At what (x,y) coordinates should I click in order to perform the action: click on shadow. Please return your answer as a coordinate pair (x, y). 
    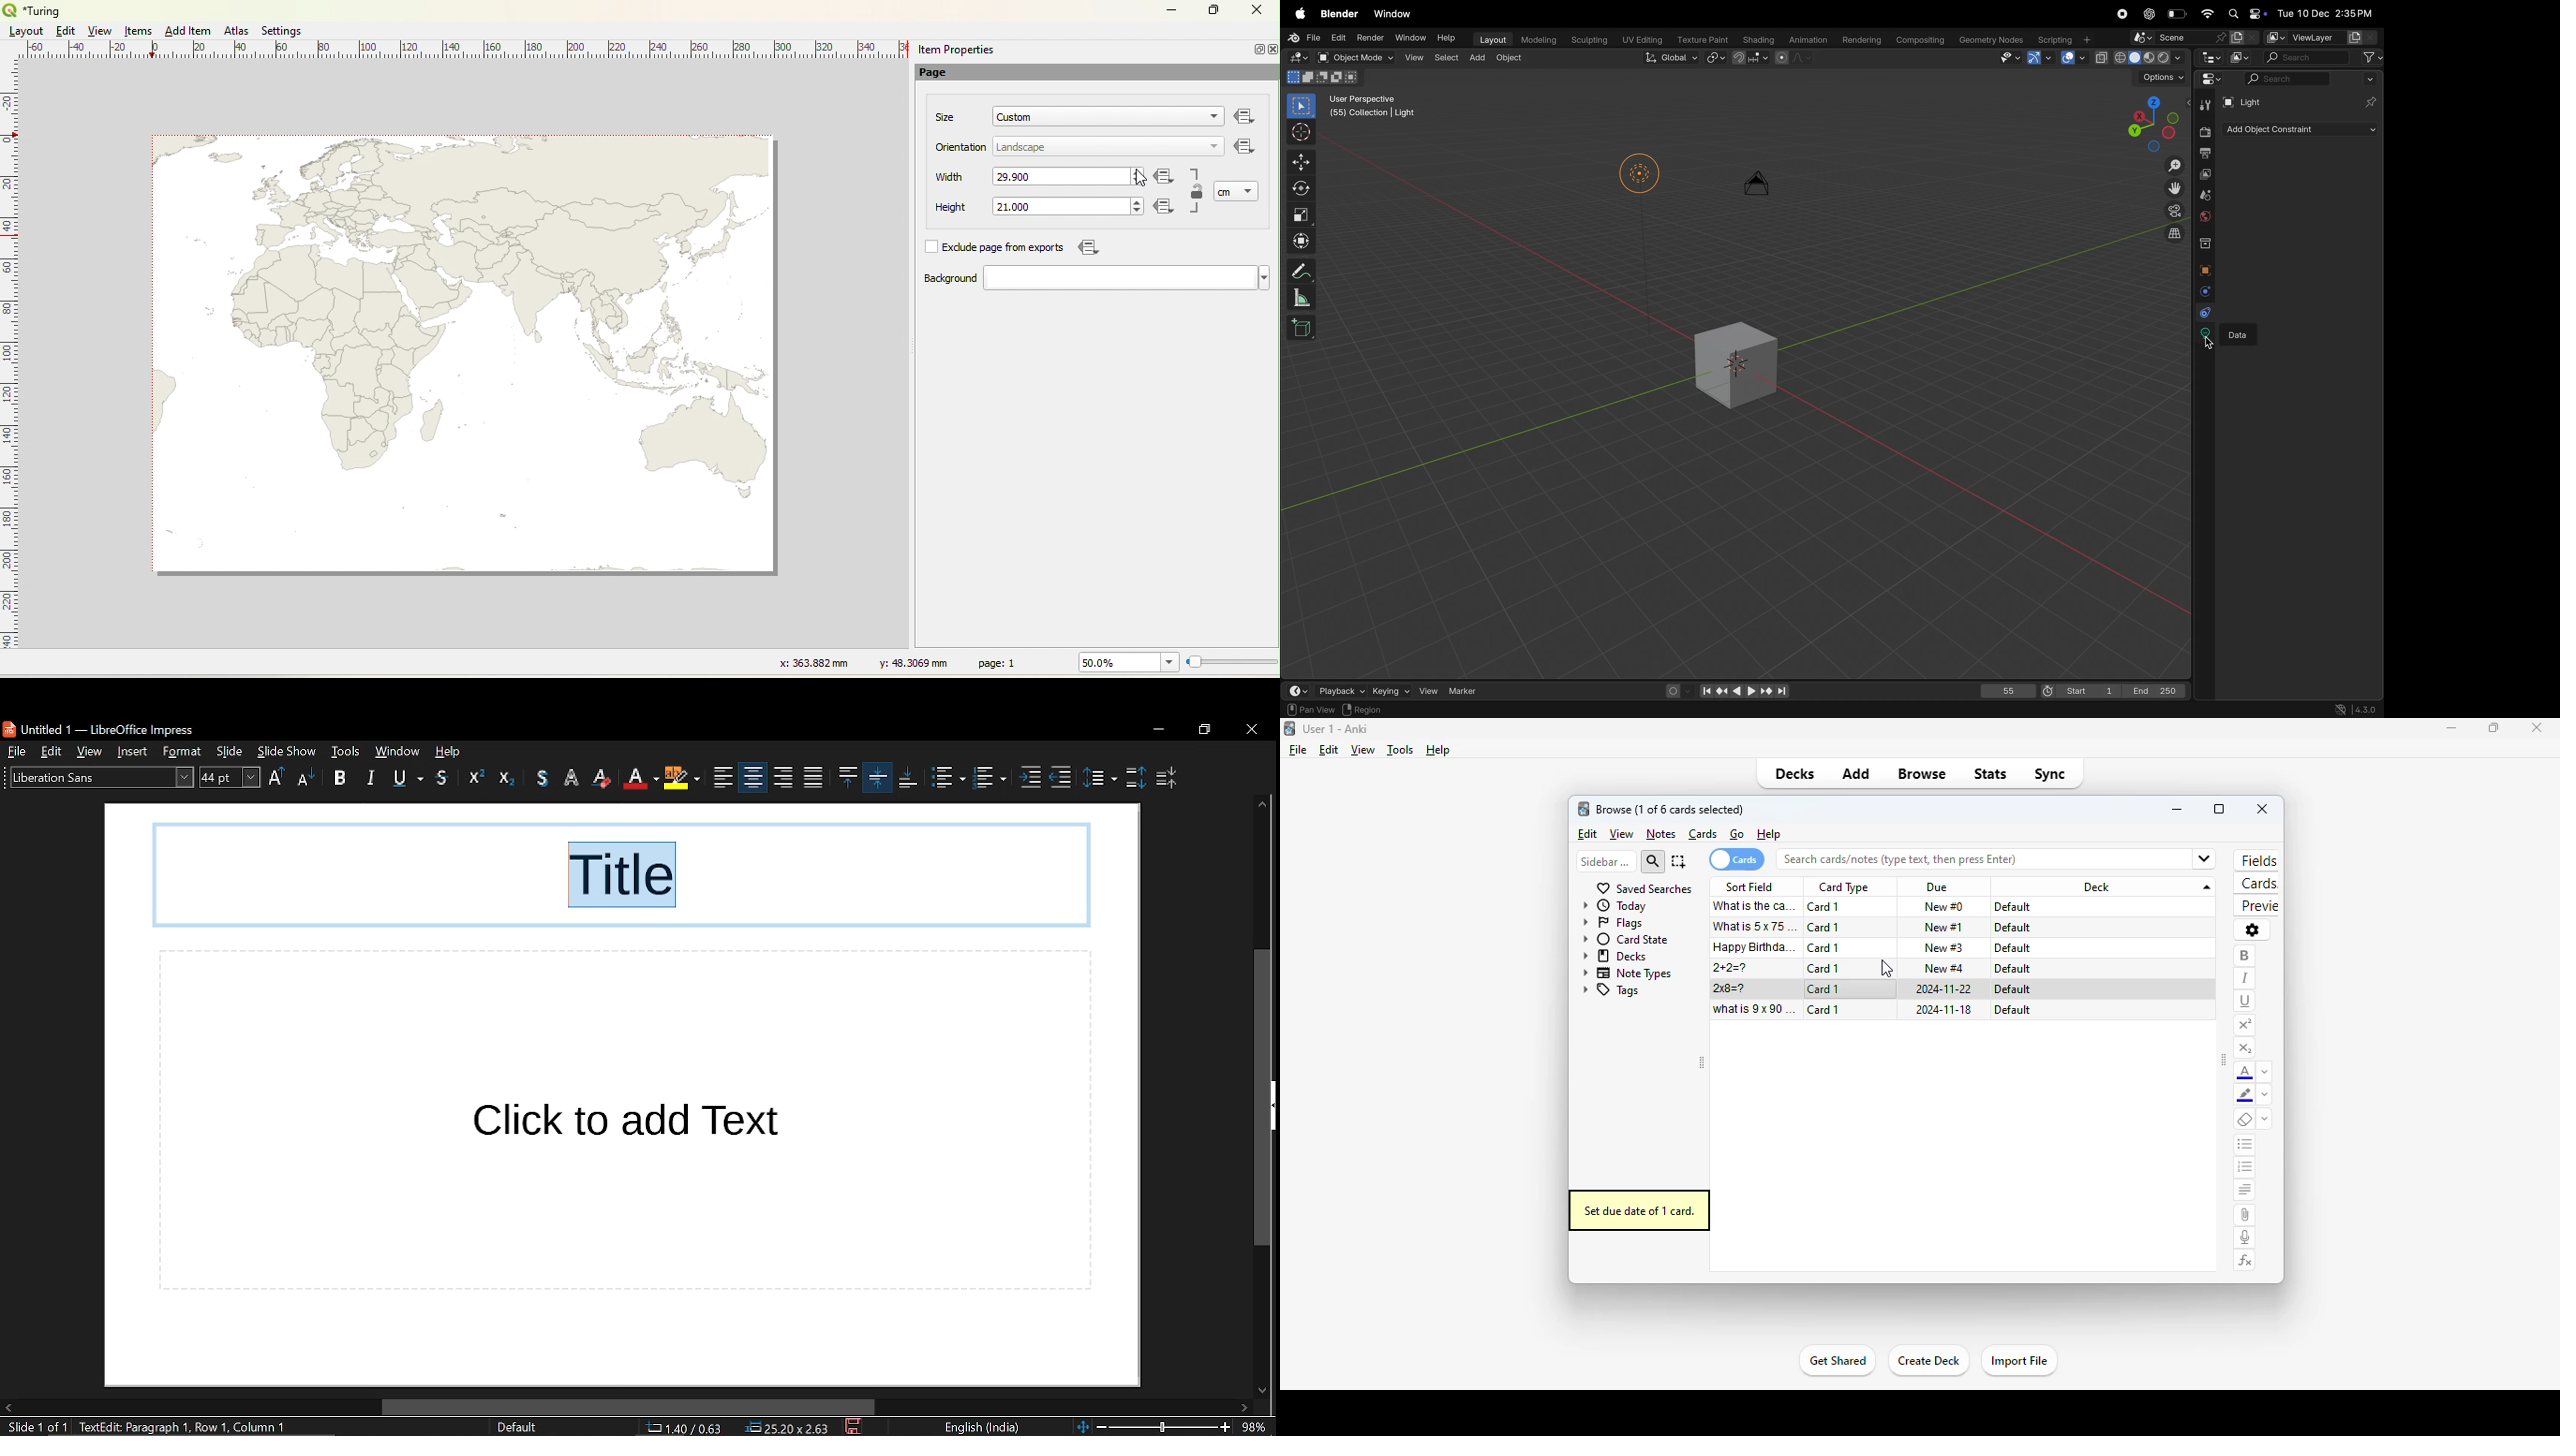
    Looking at the image, I should click on (444, 779).